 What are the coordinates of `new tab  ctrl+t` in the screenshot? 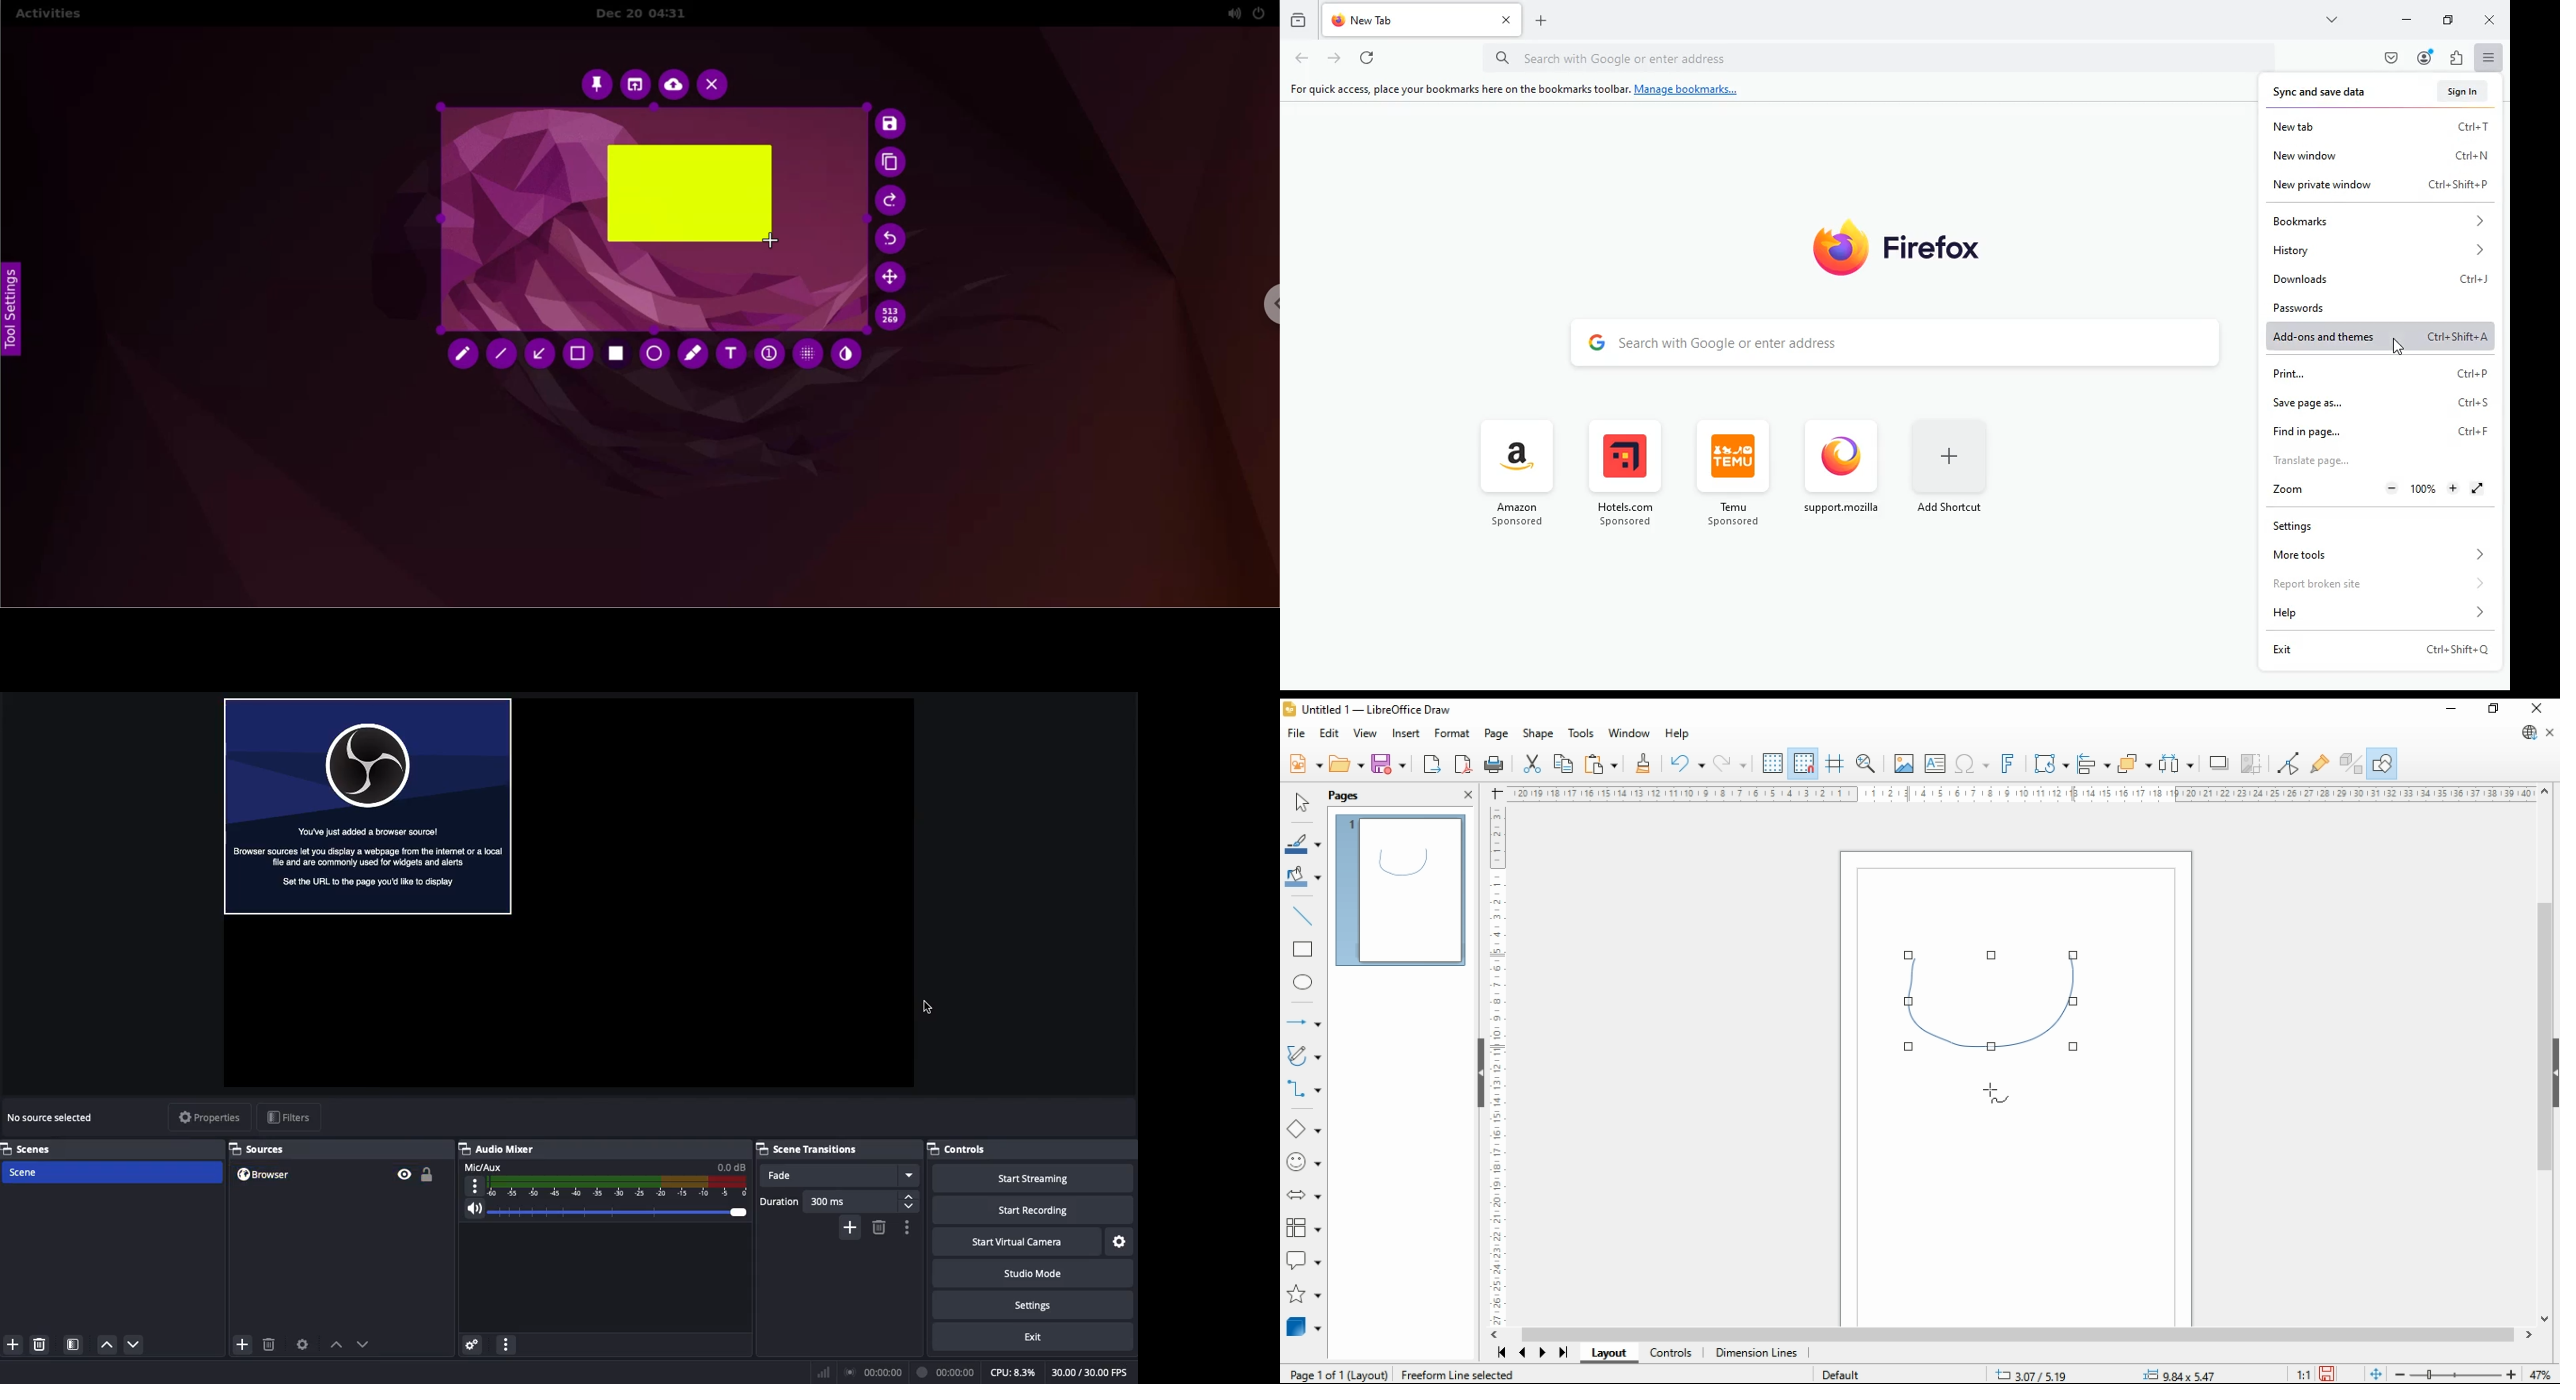 It's located at (2383, 123).